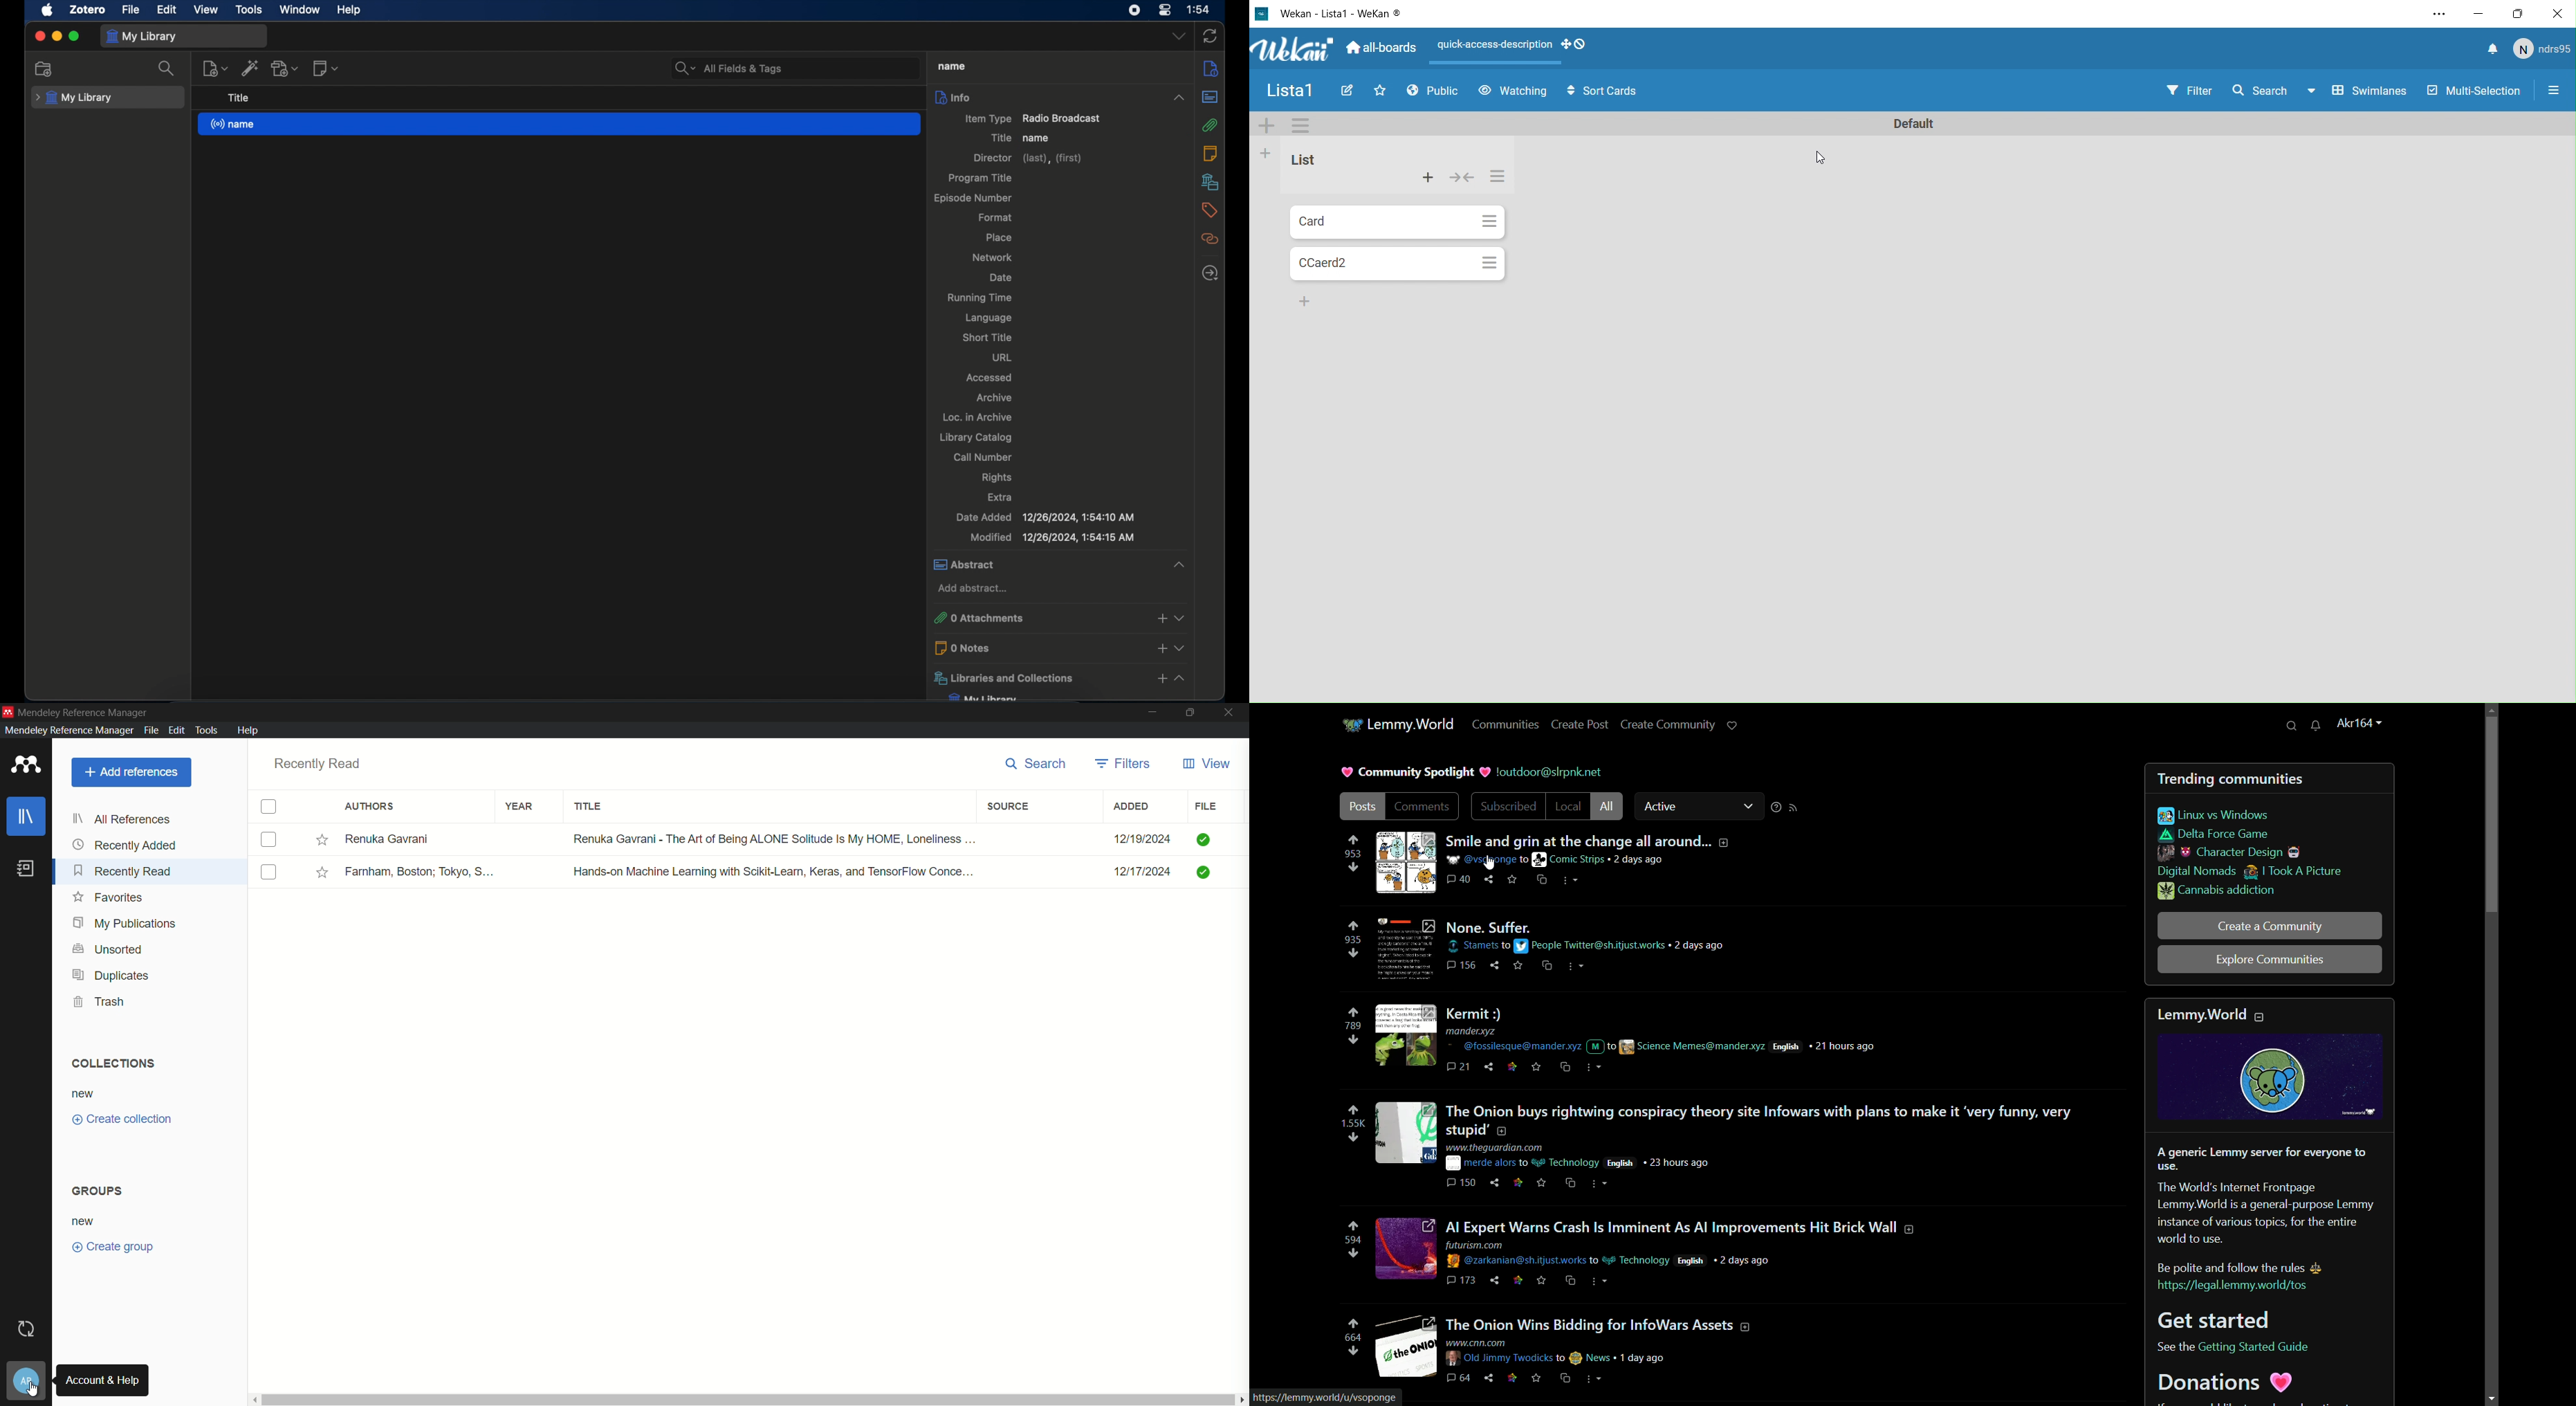  What do you see at coordinates (1125, 765) in the screenshot?
I see `filters` at bounding box center [1125, 765].